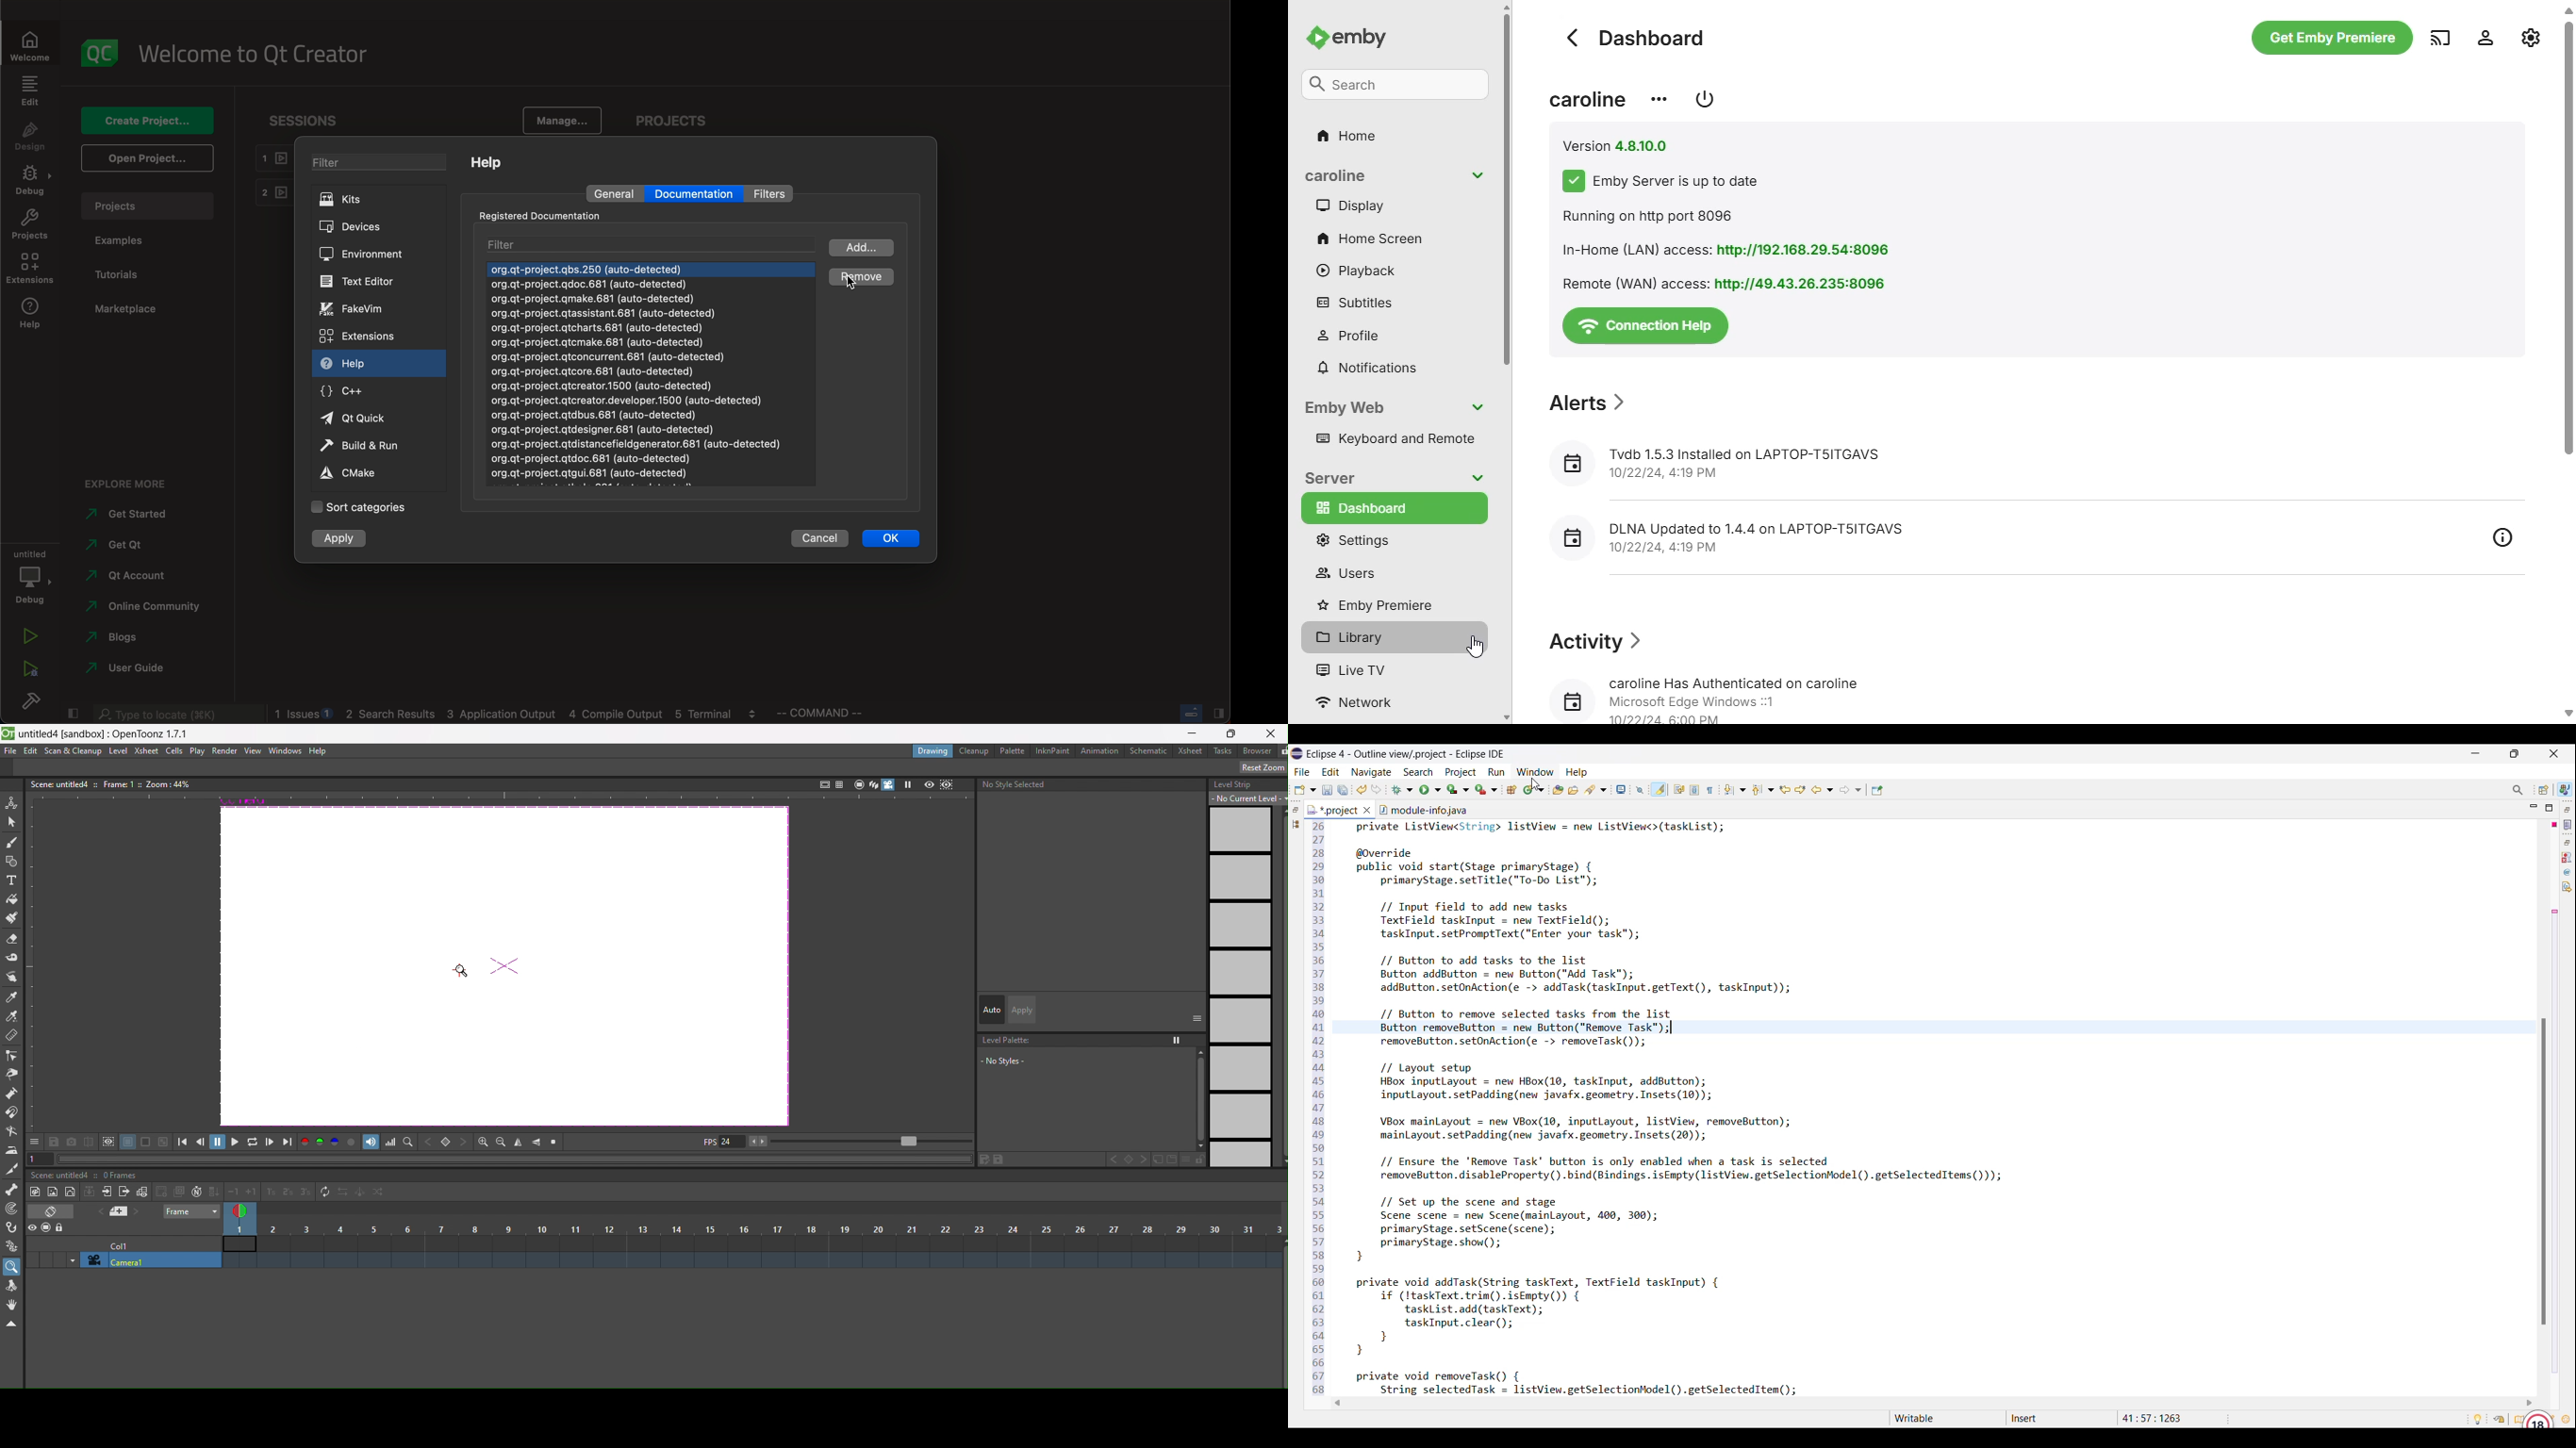  Describe the element at coordinates (1343, 572) in the screenshot. I see `users` at that location.